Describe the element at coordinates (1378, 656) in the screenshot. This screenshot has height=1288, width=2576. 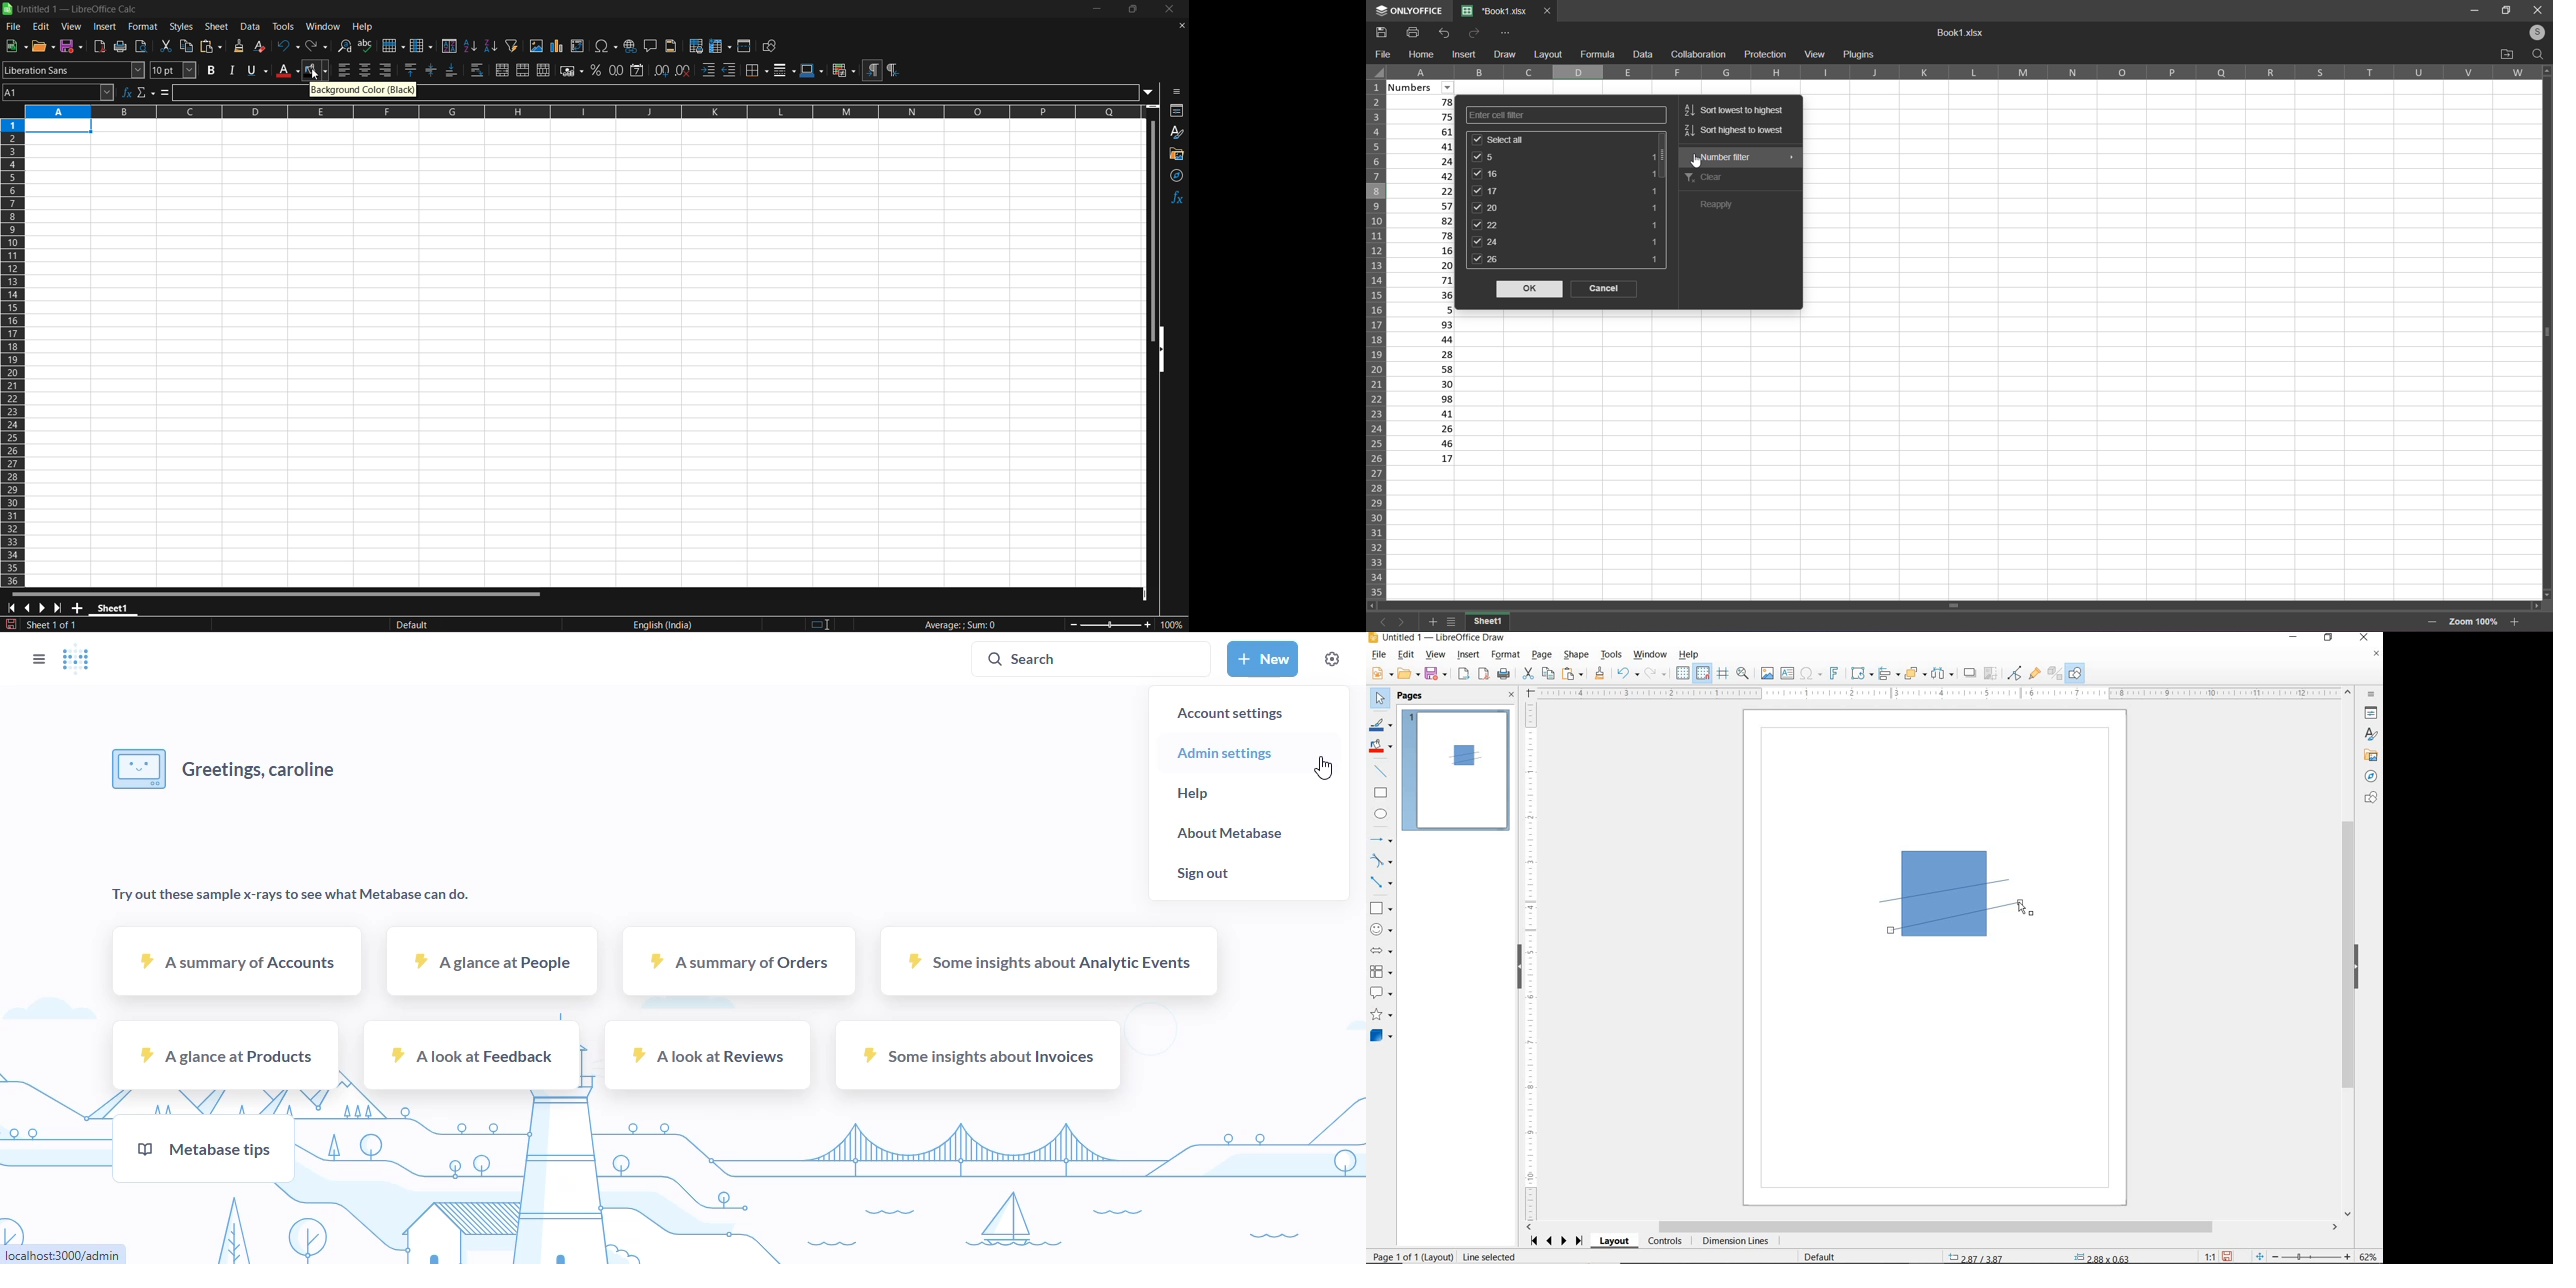
I see `FILE` at that location.